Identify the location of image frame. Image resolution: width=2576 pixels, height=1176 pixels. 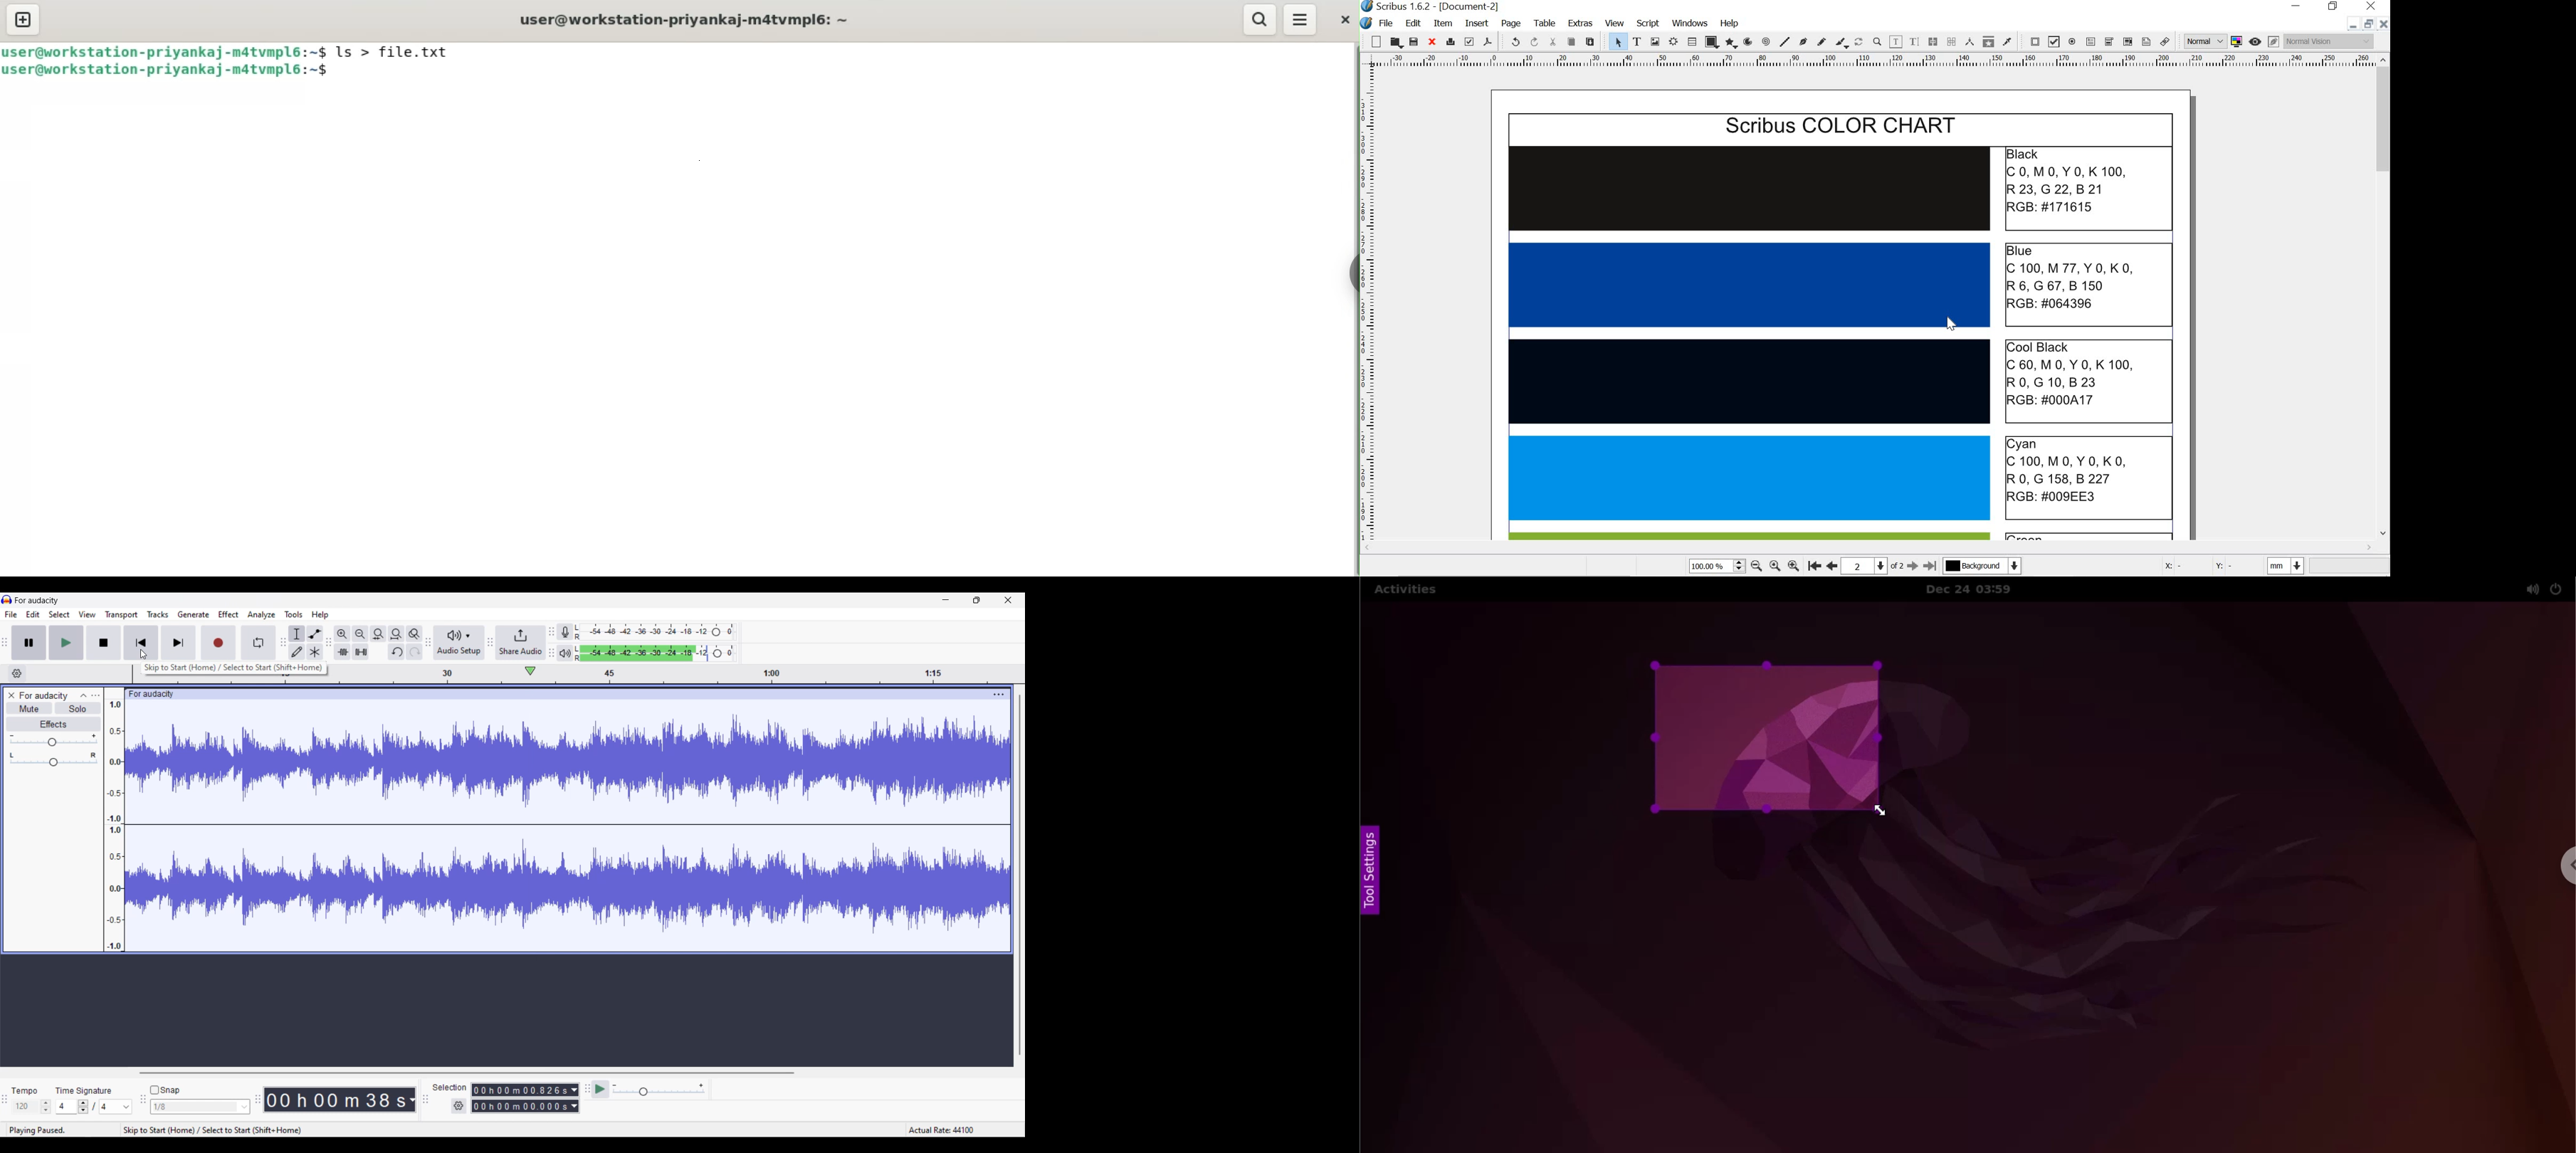
(1655, 41).